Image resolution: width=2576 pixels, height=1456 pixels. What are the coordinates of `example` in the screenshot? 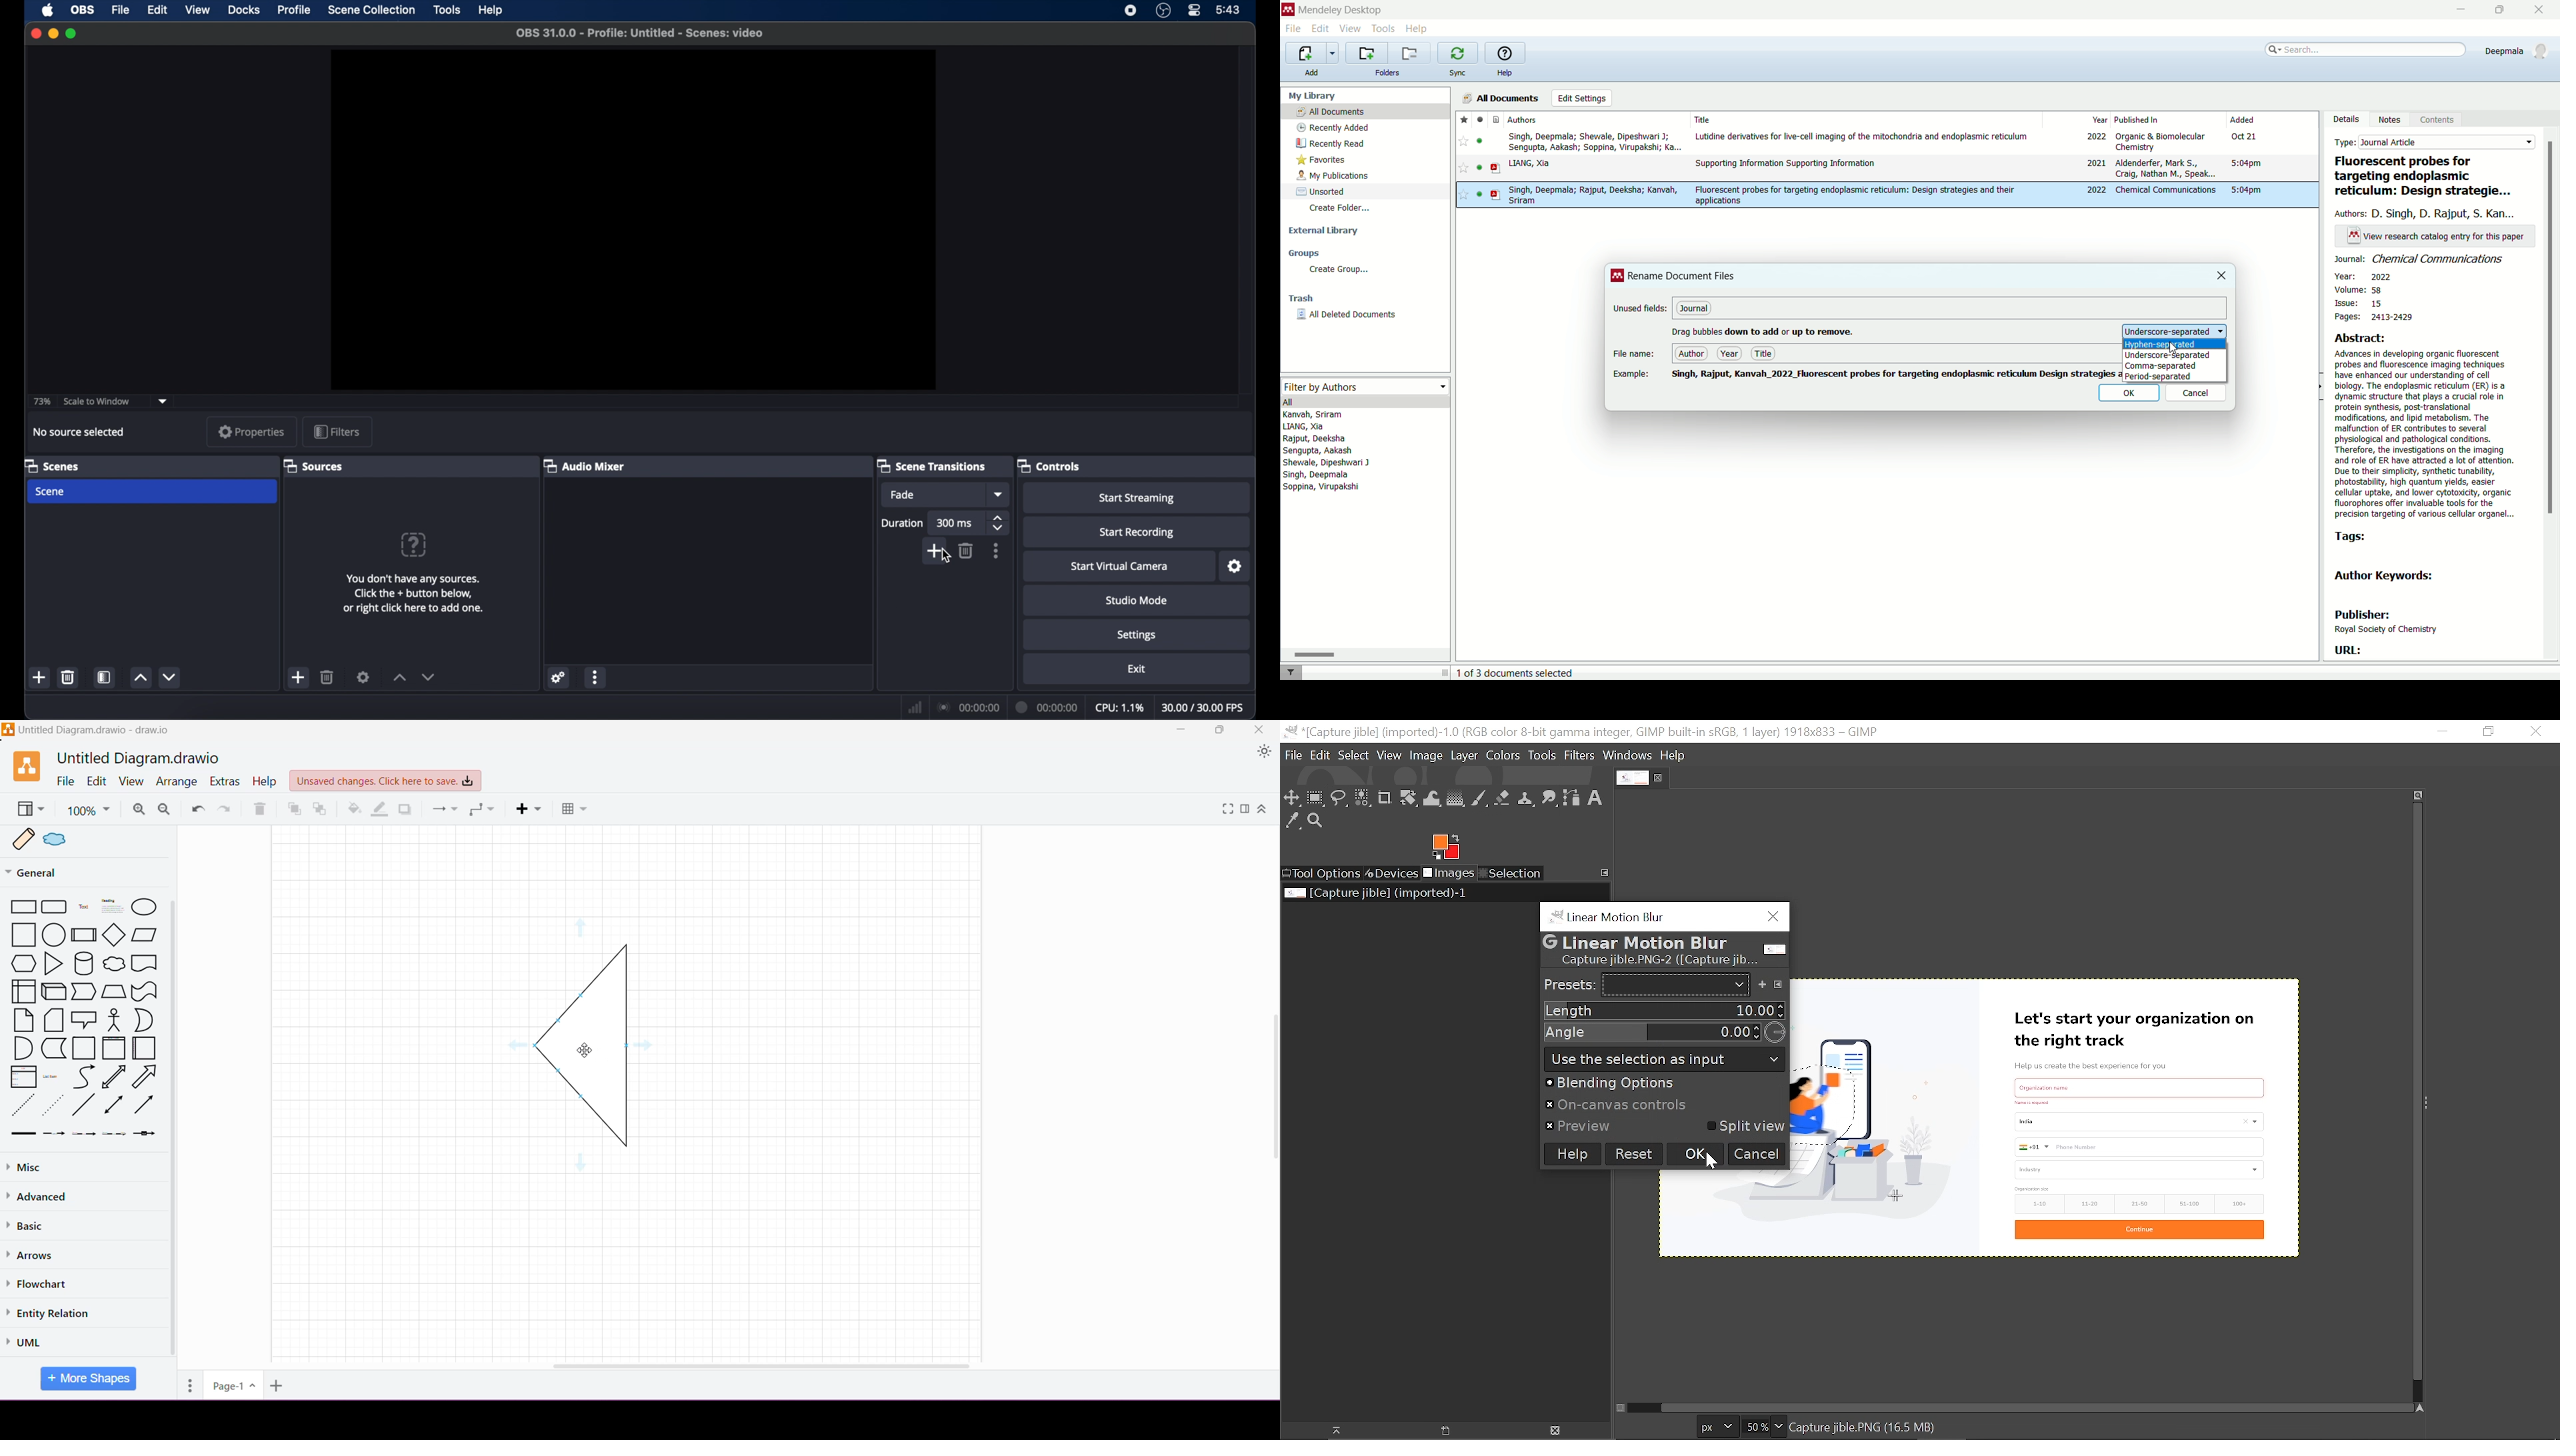 It's located at (1634, 375).